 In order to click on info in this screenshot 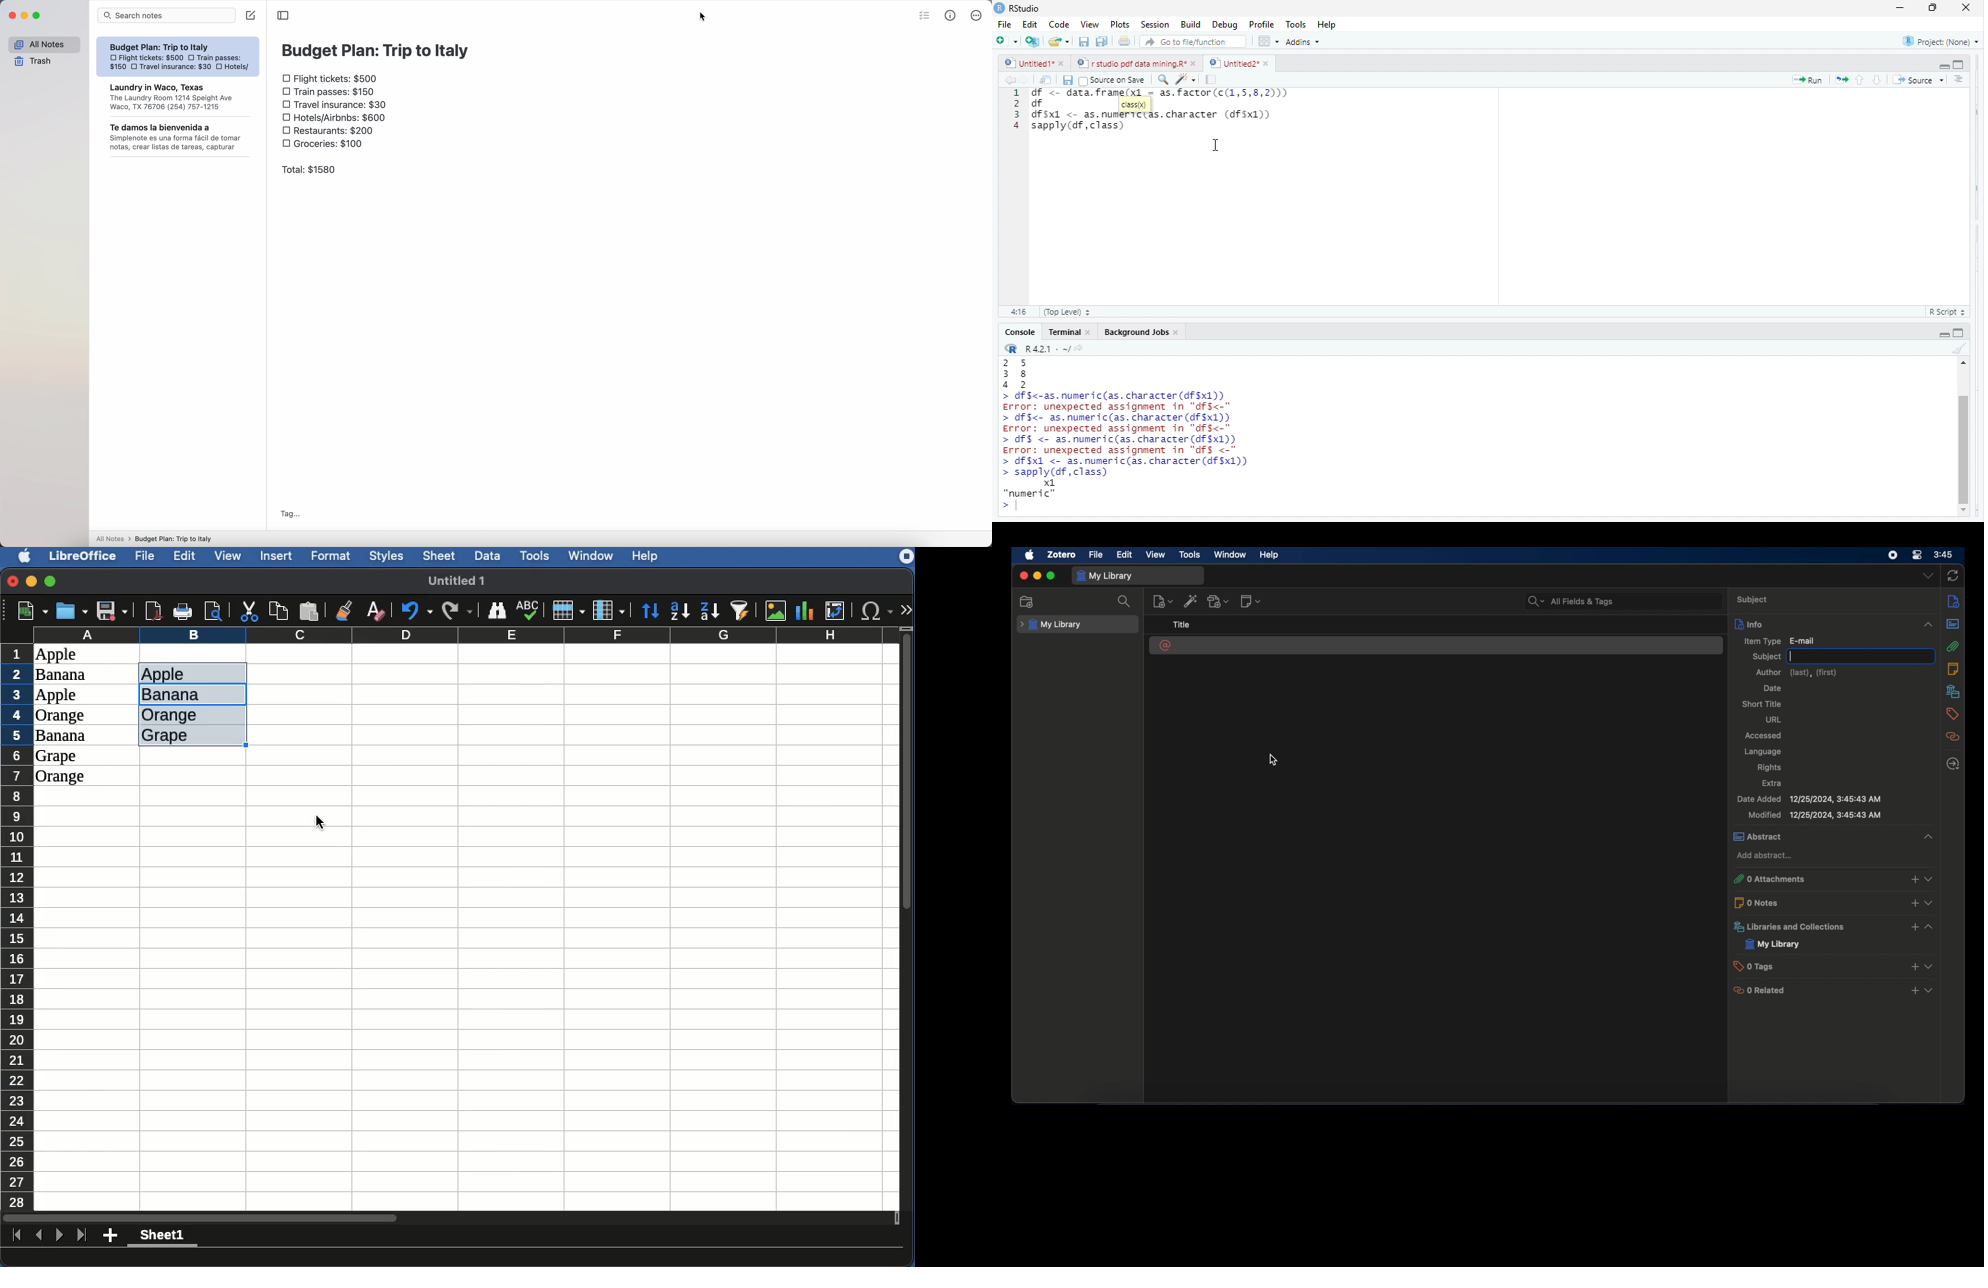, I will do `click(1833, 623)`.